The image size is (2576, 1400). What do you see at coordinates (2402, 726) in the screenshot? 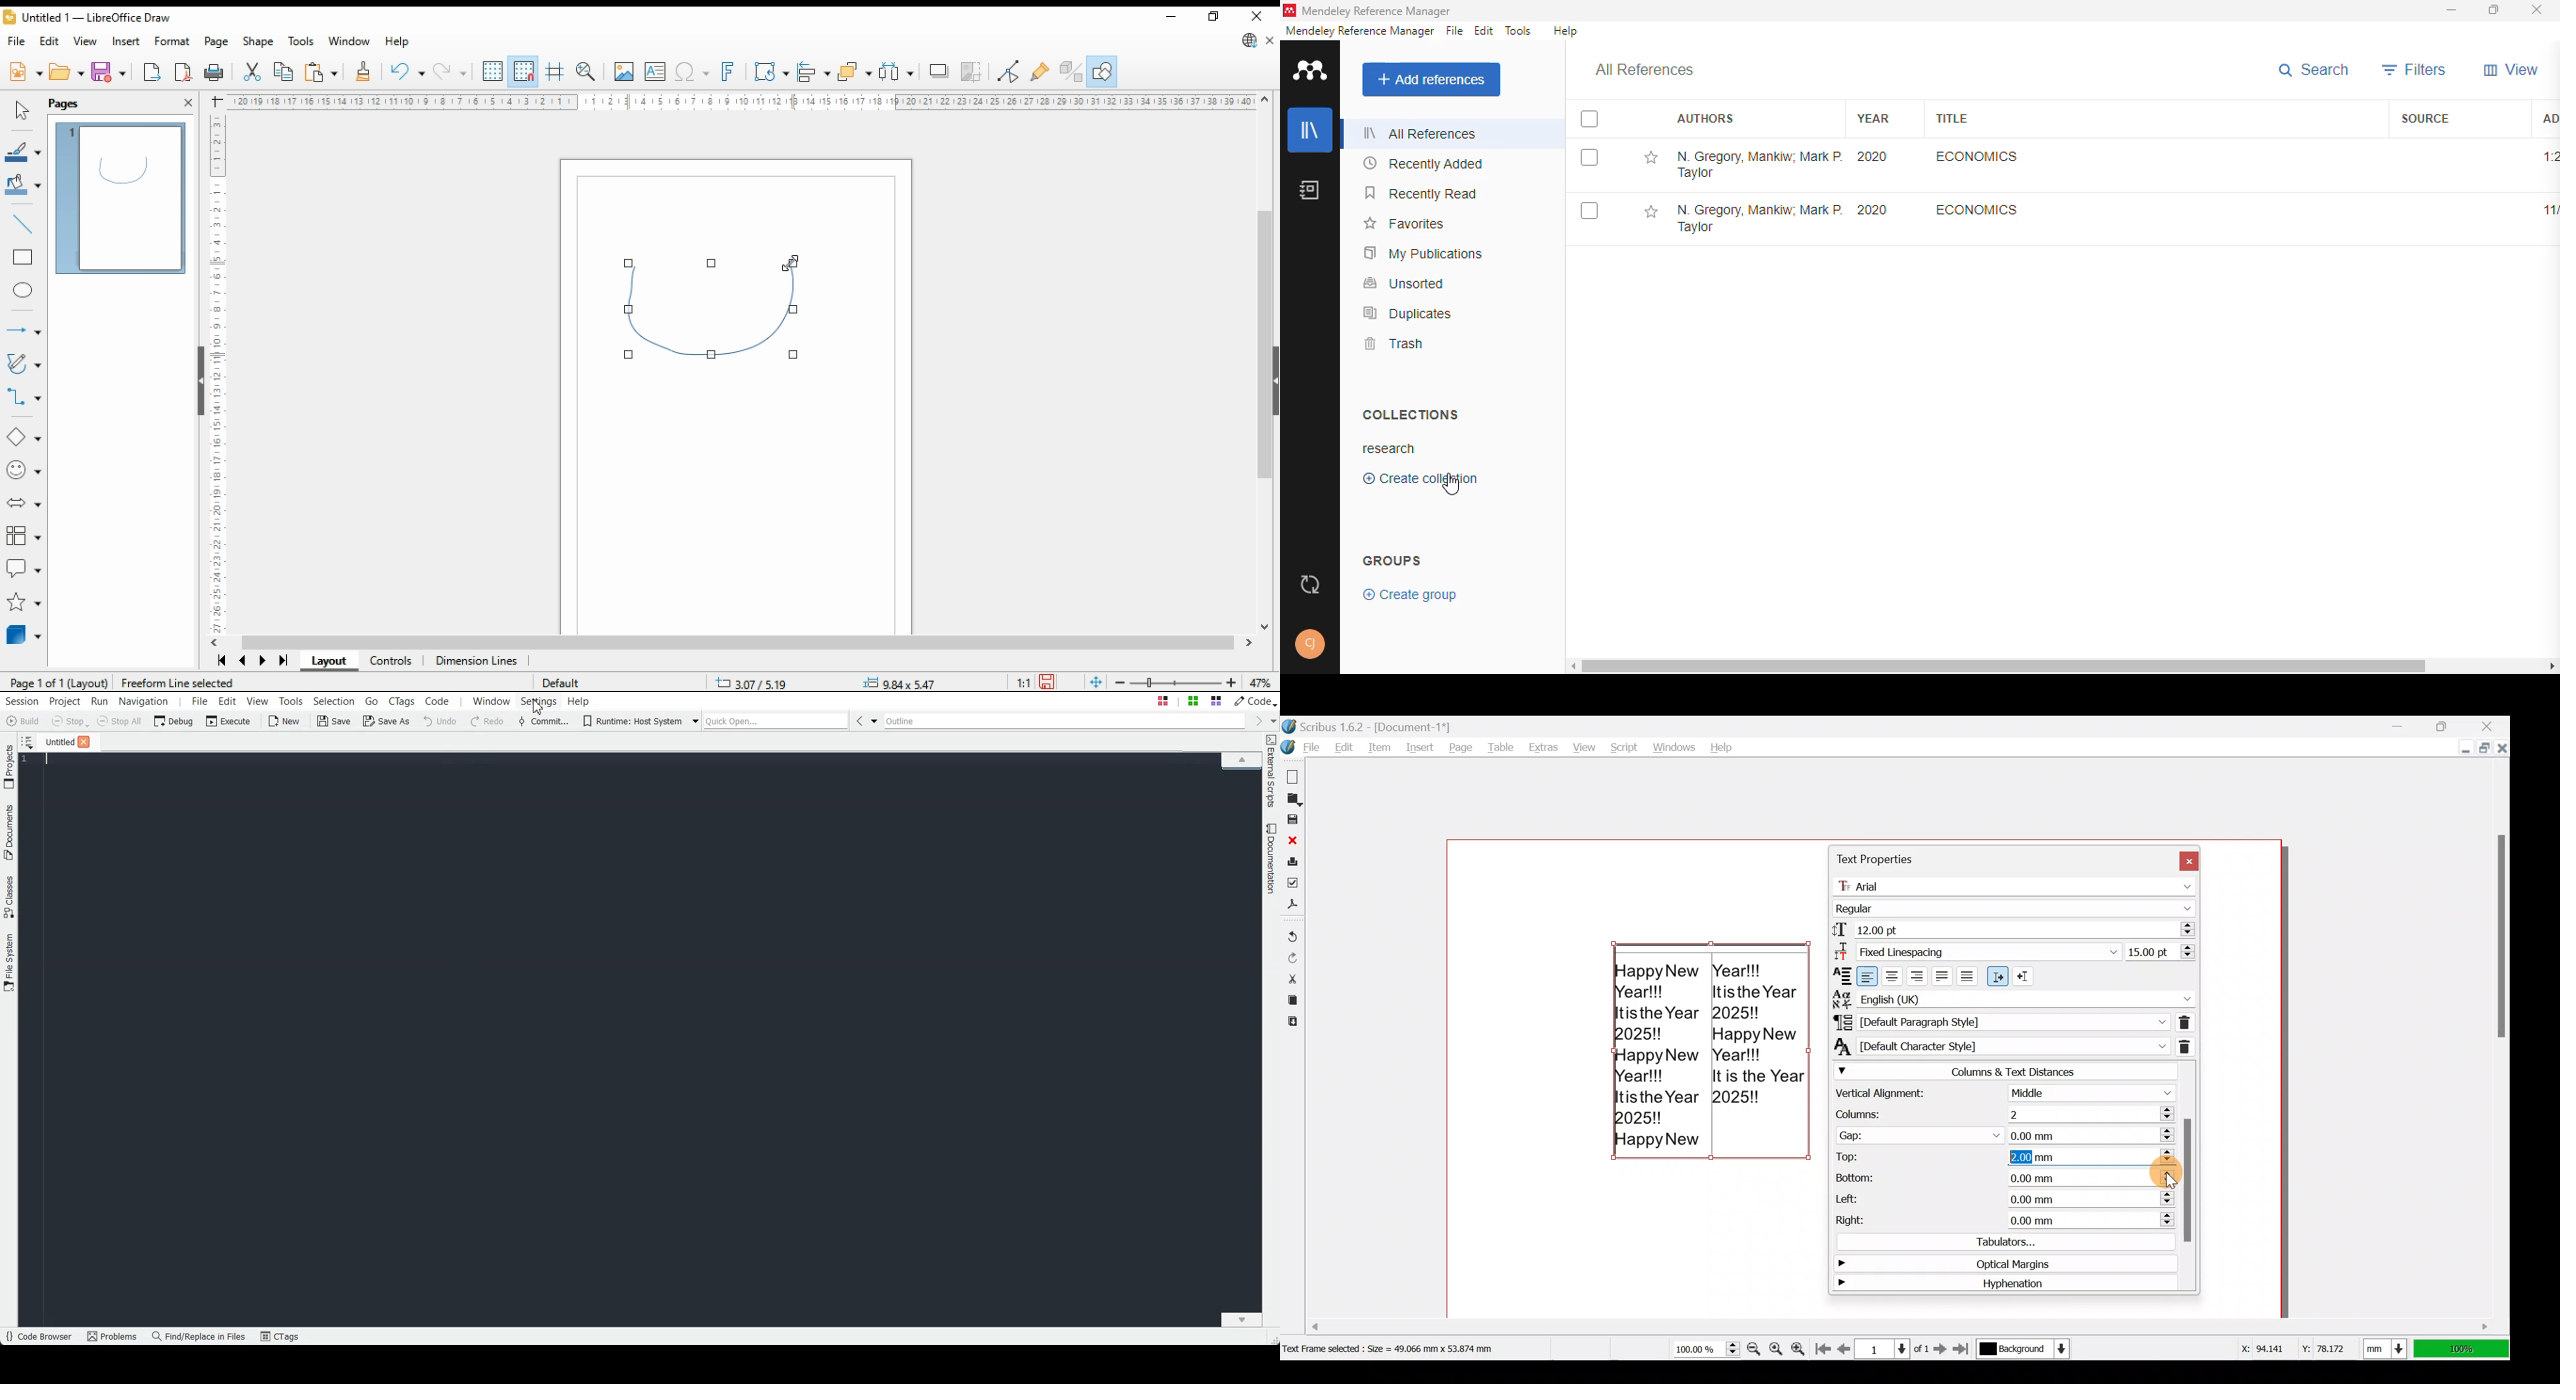
I see `Minimize` at bounding box center [2402, 726].